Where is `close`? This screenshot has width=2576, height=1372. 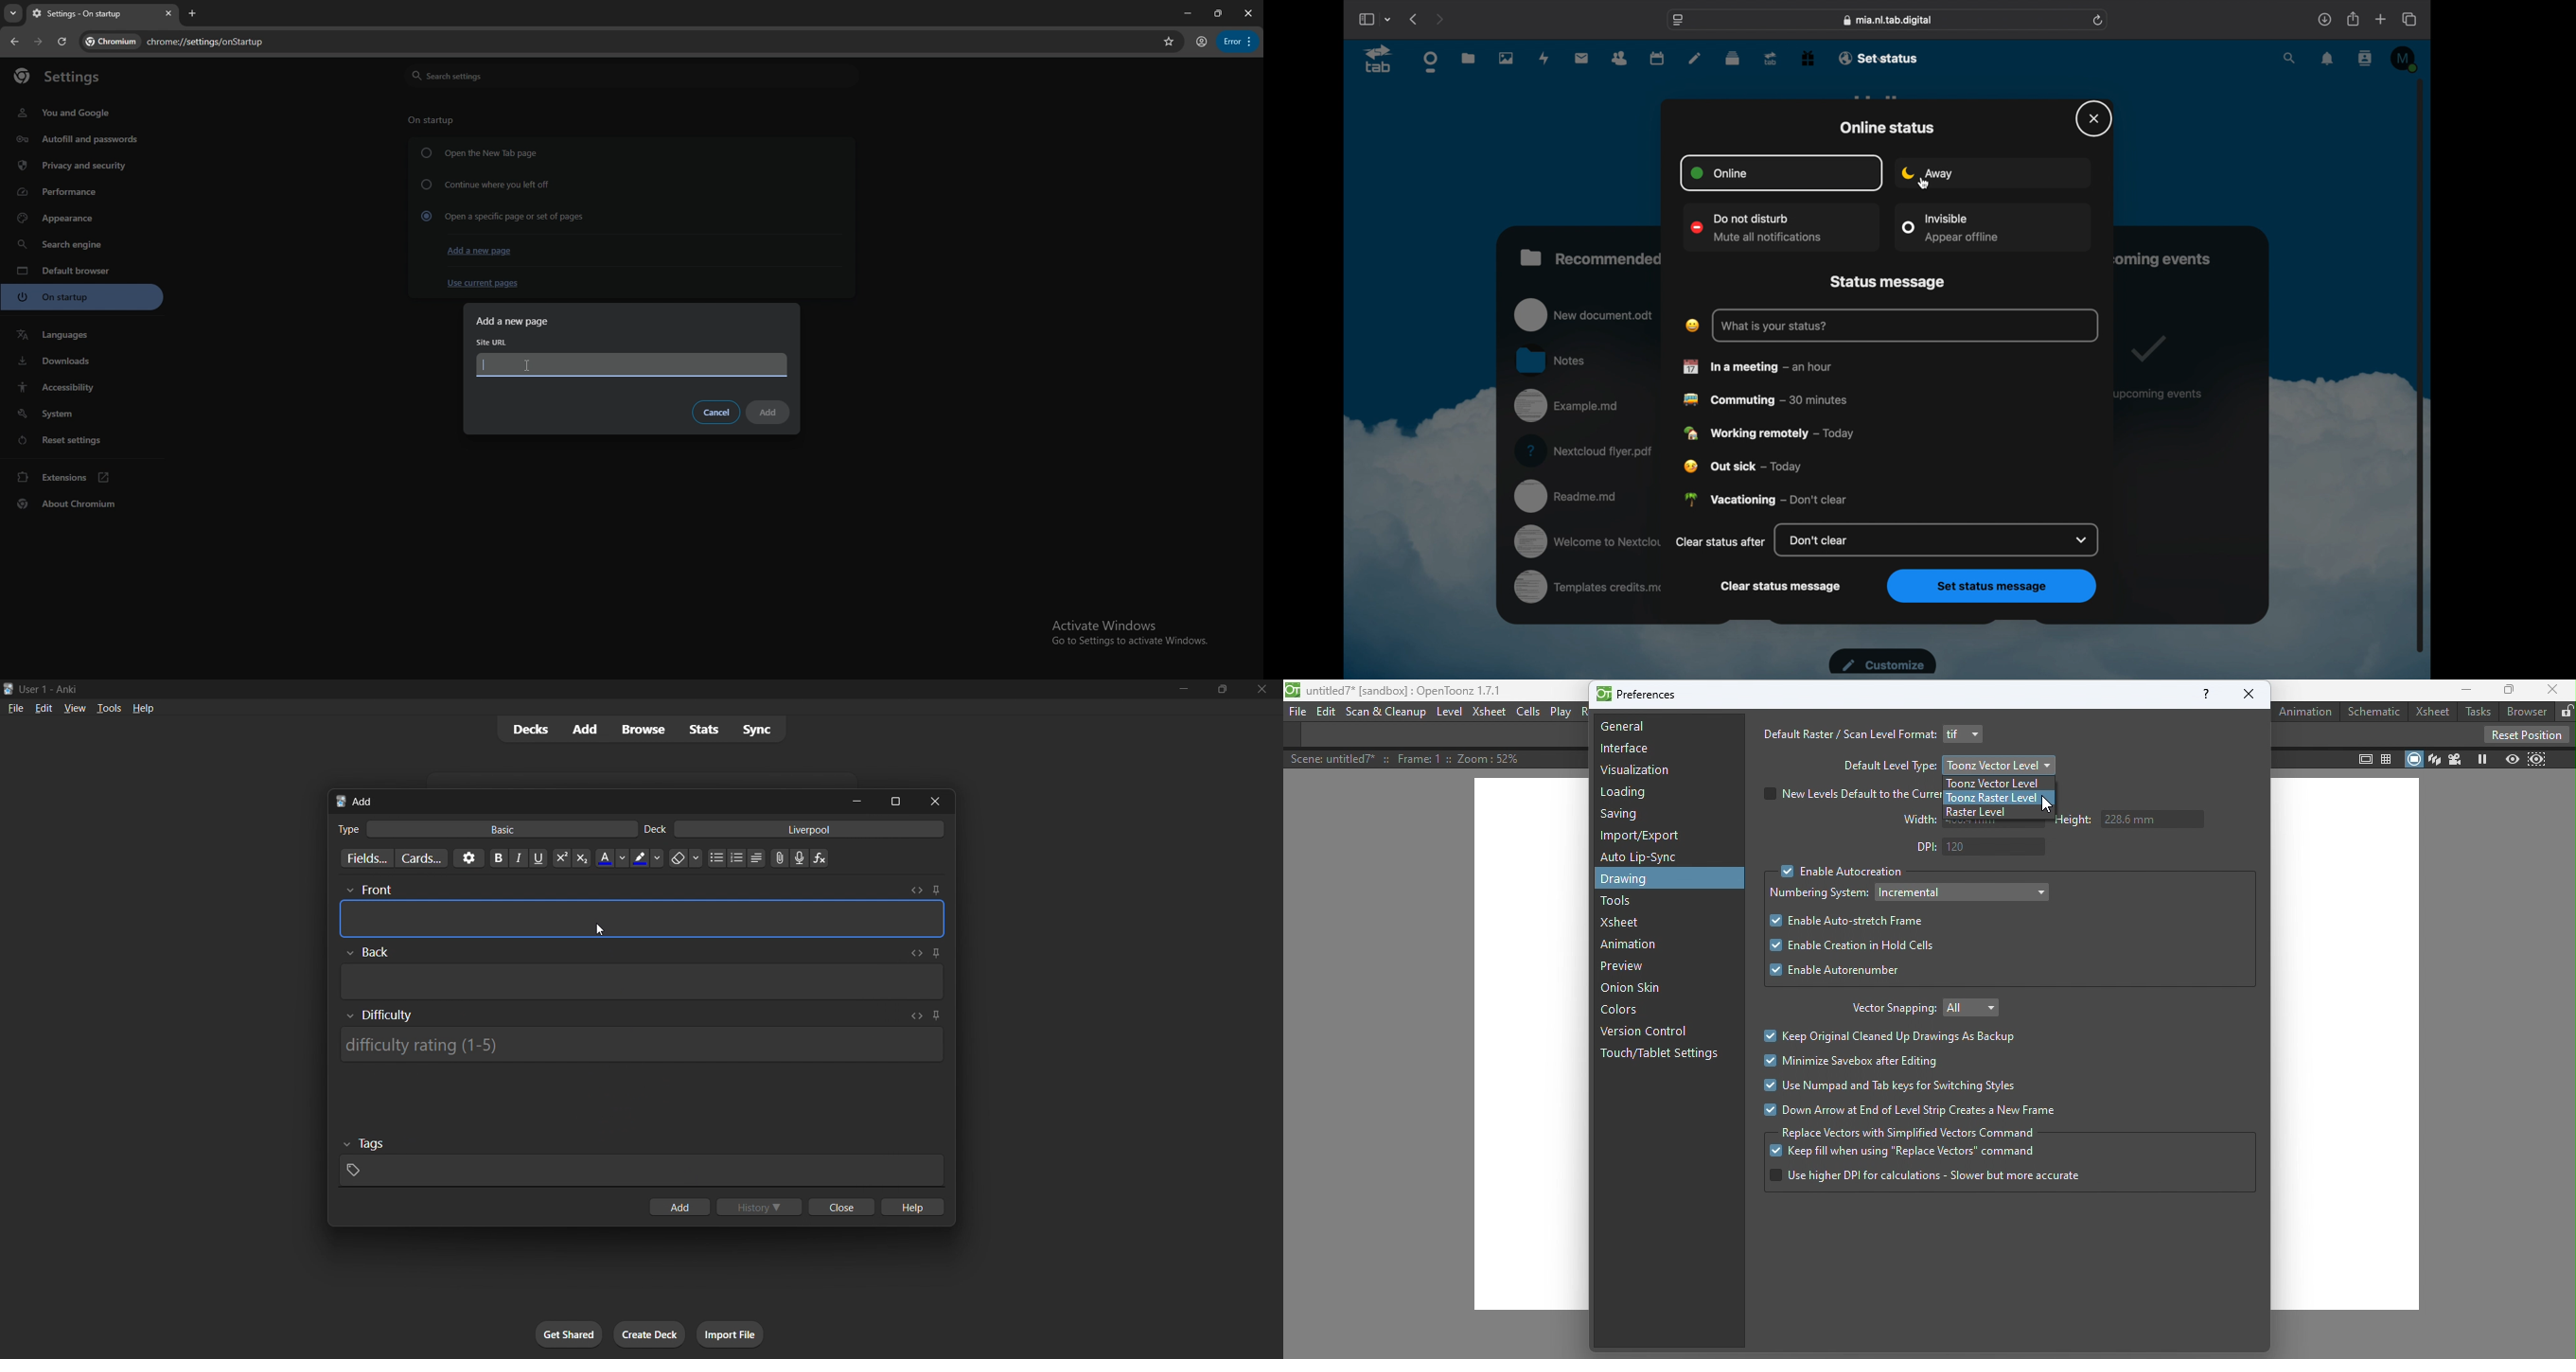 close is located at coordinates (842, 1207).